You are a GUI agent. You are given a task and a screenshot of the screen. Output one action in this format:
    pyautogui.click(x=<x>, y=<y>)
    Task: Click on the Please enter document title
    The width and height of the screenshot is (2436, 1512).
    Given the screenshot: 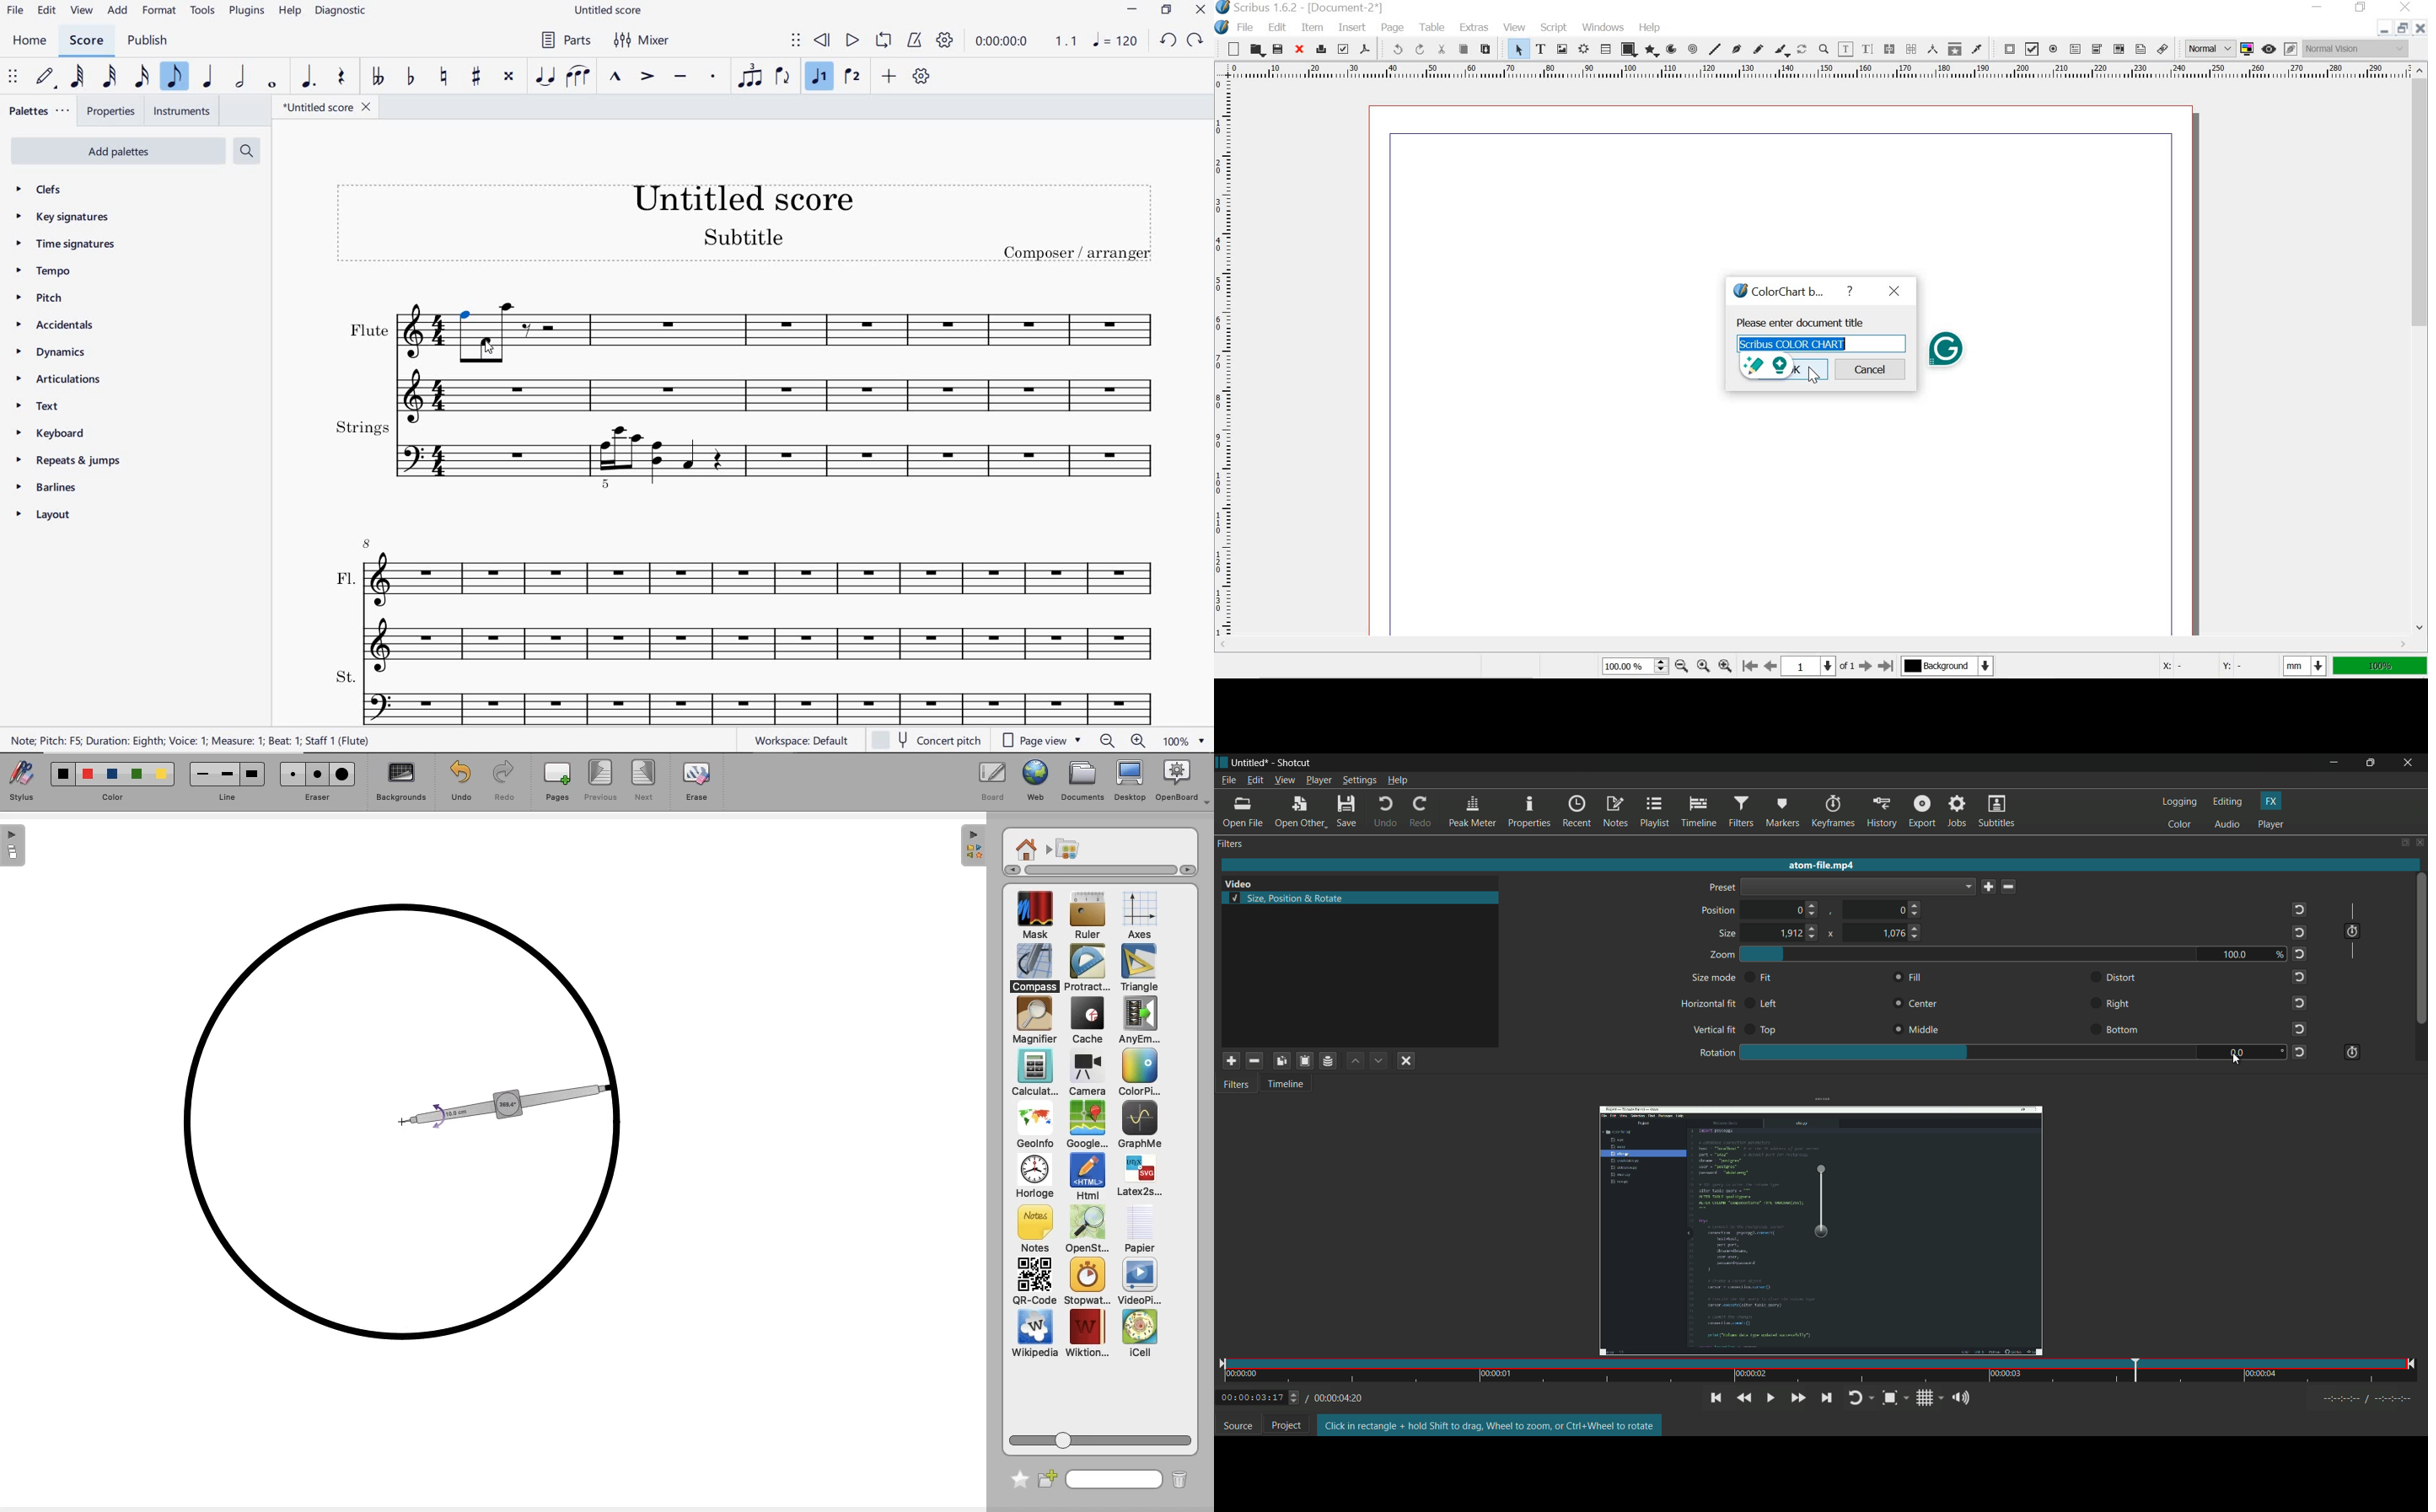 What is the action you would take?
    pyautogui.click(x=1800, y=322)
    